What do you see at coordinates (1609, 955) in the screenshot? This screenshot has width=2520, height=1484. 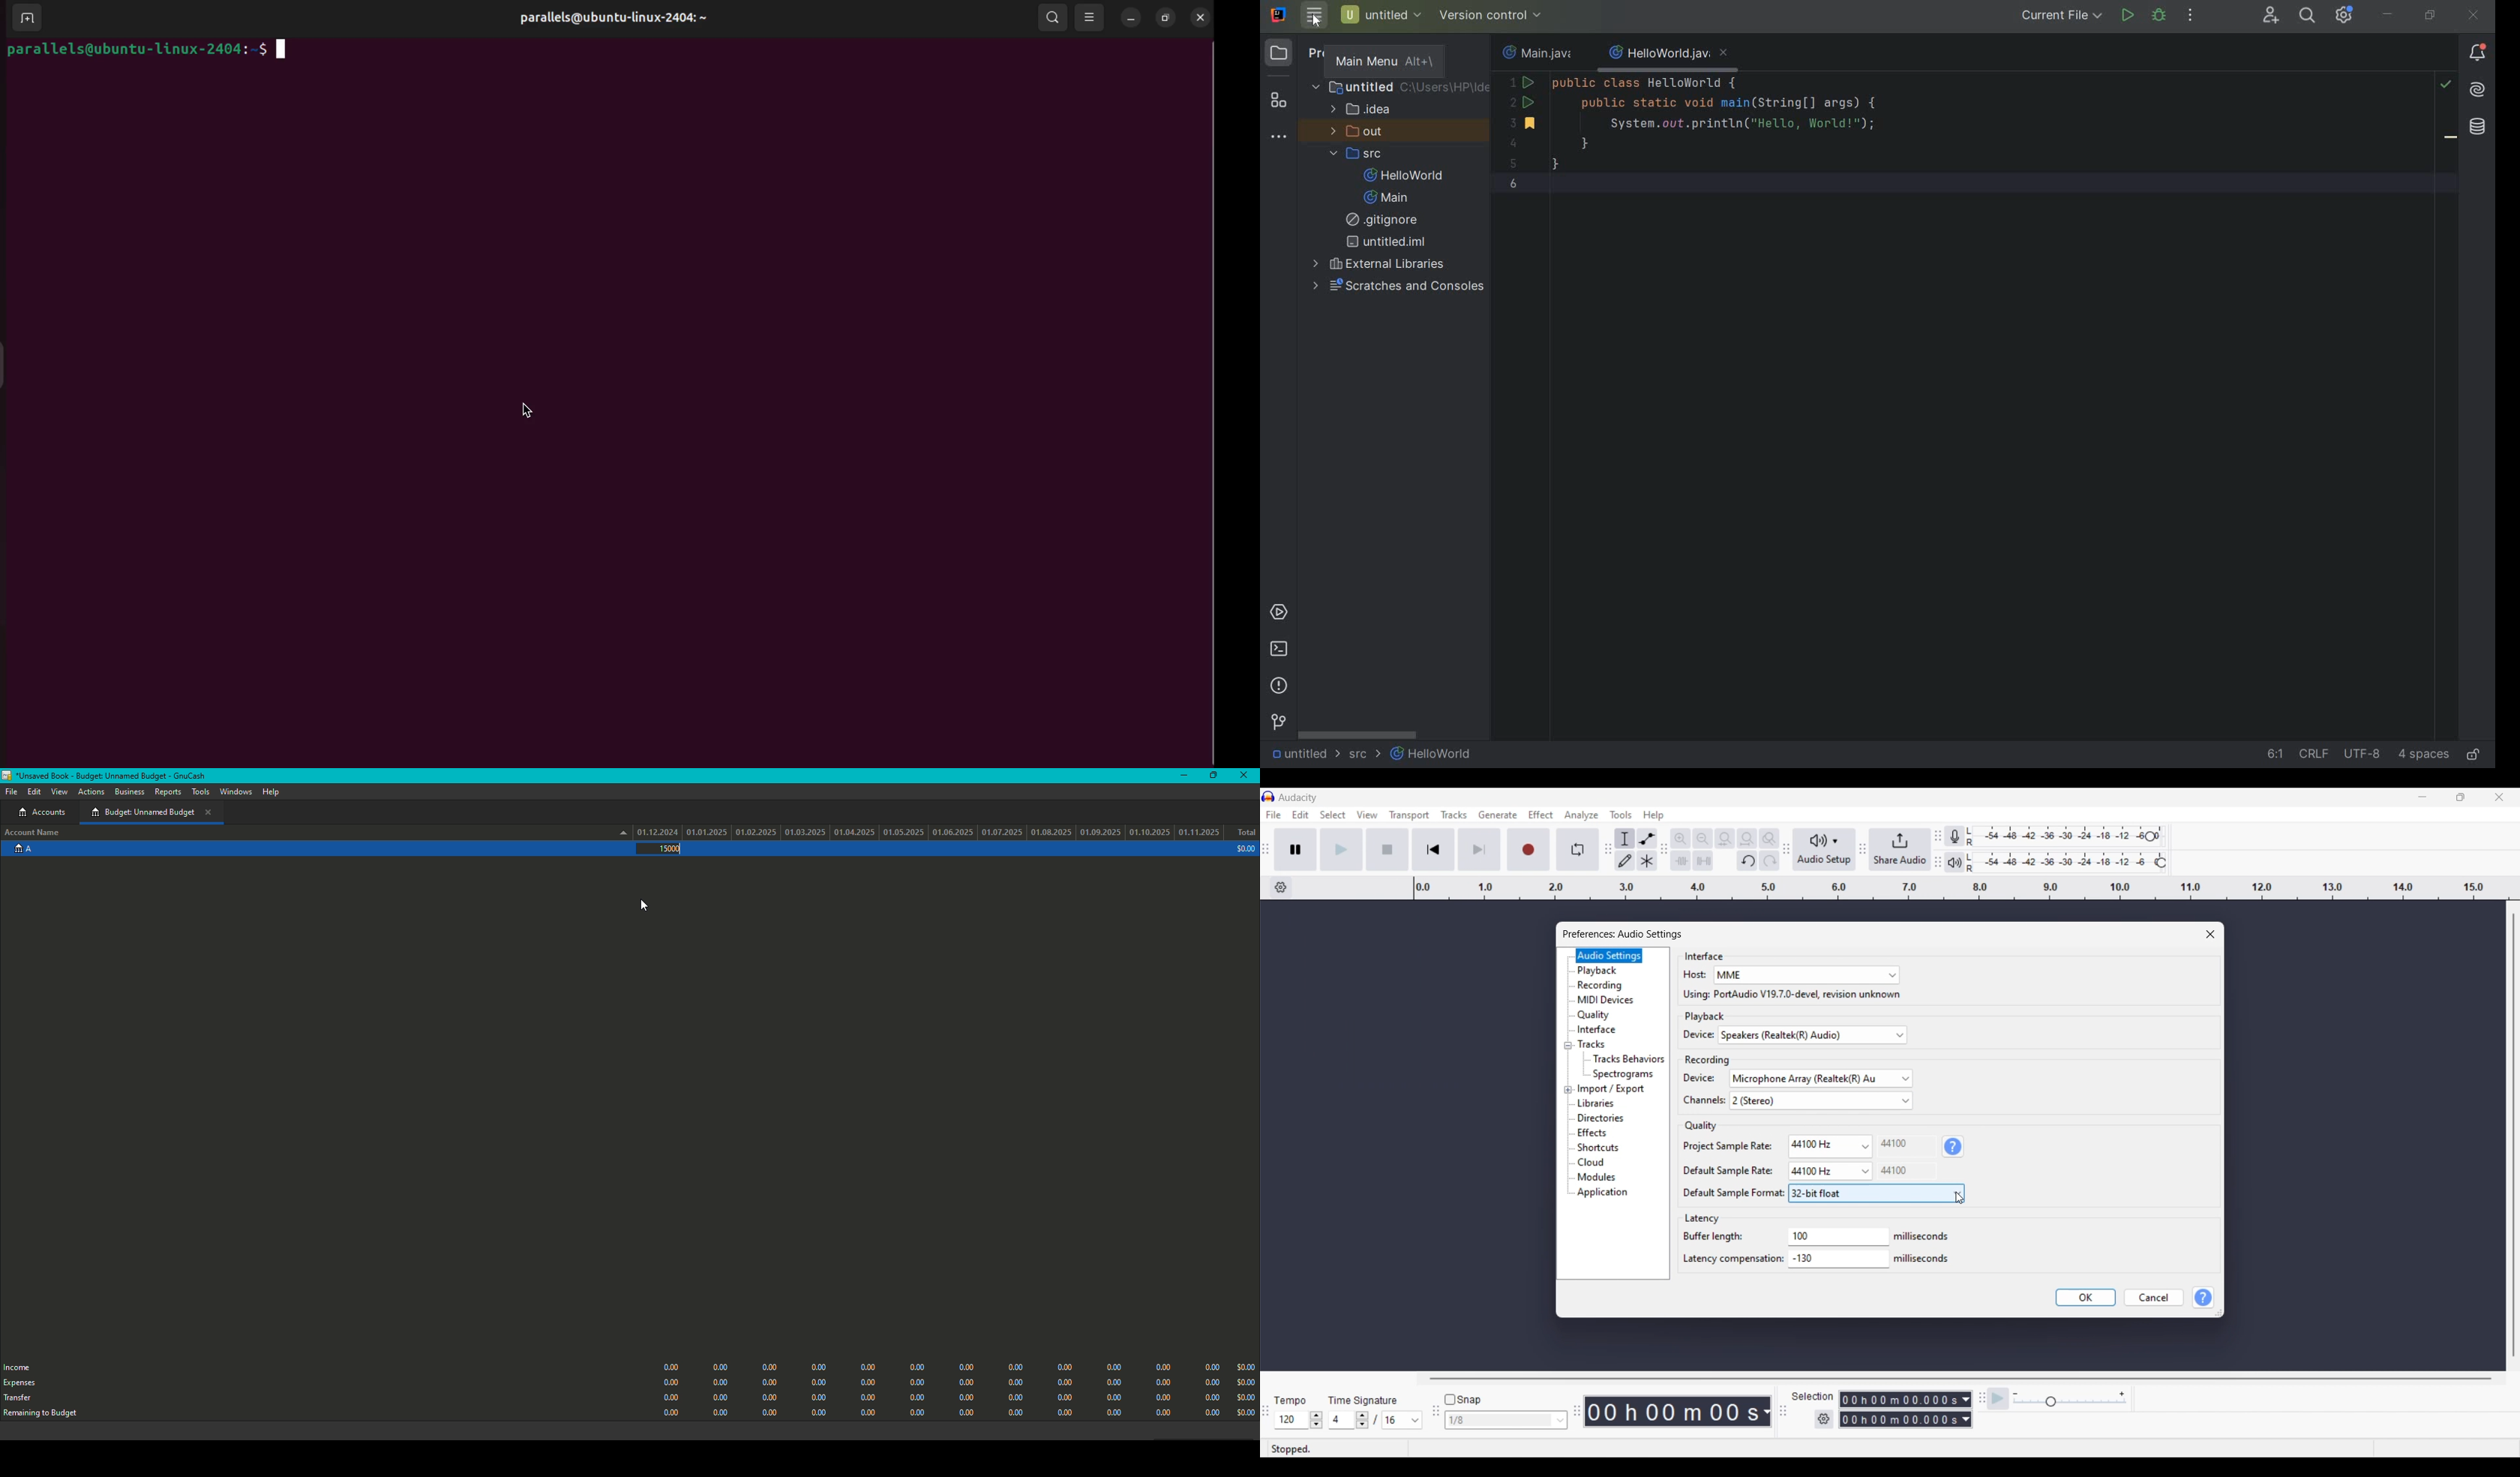 I see `Audio settings, current selection` at bounding box center [1609, 955].